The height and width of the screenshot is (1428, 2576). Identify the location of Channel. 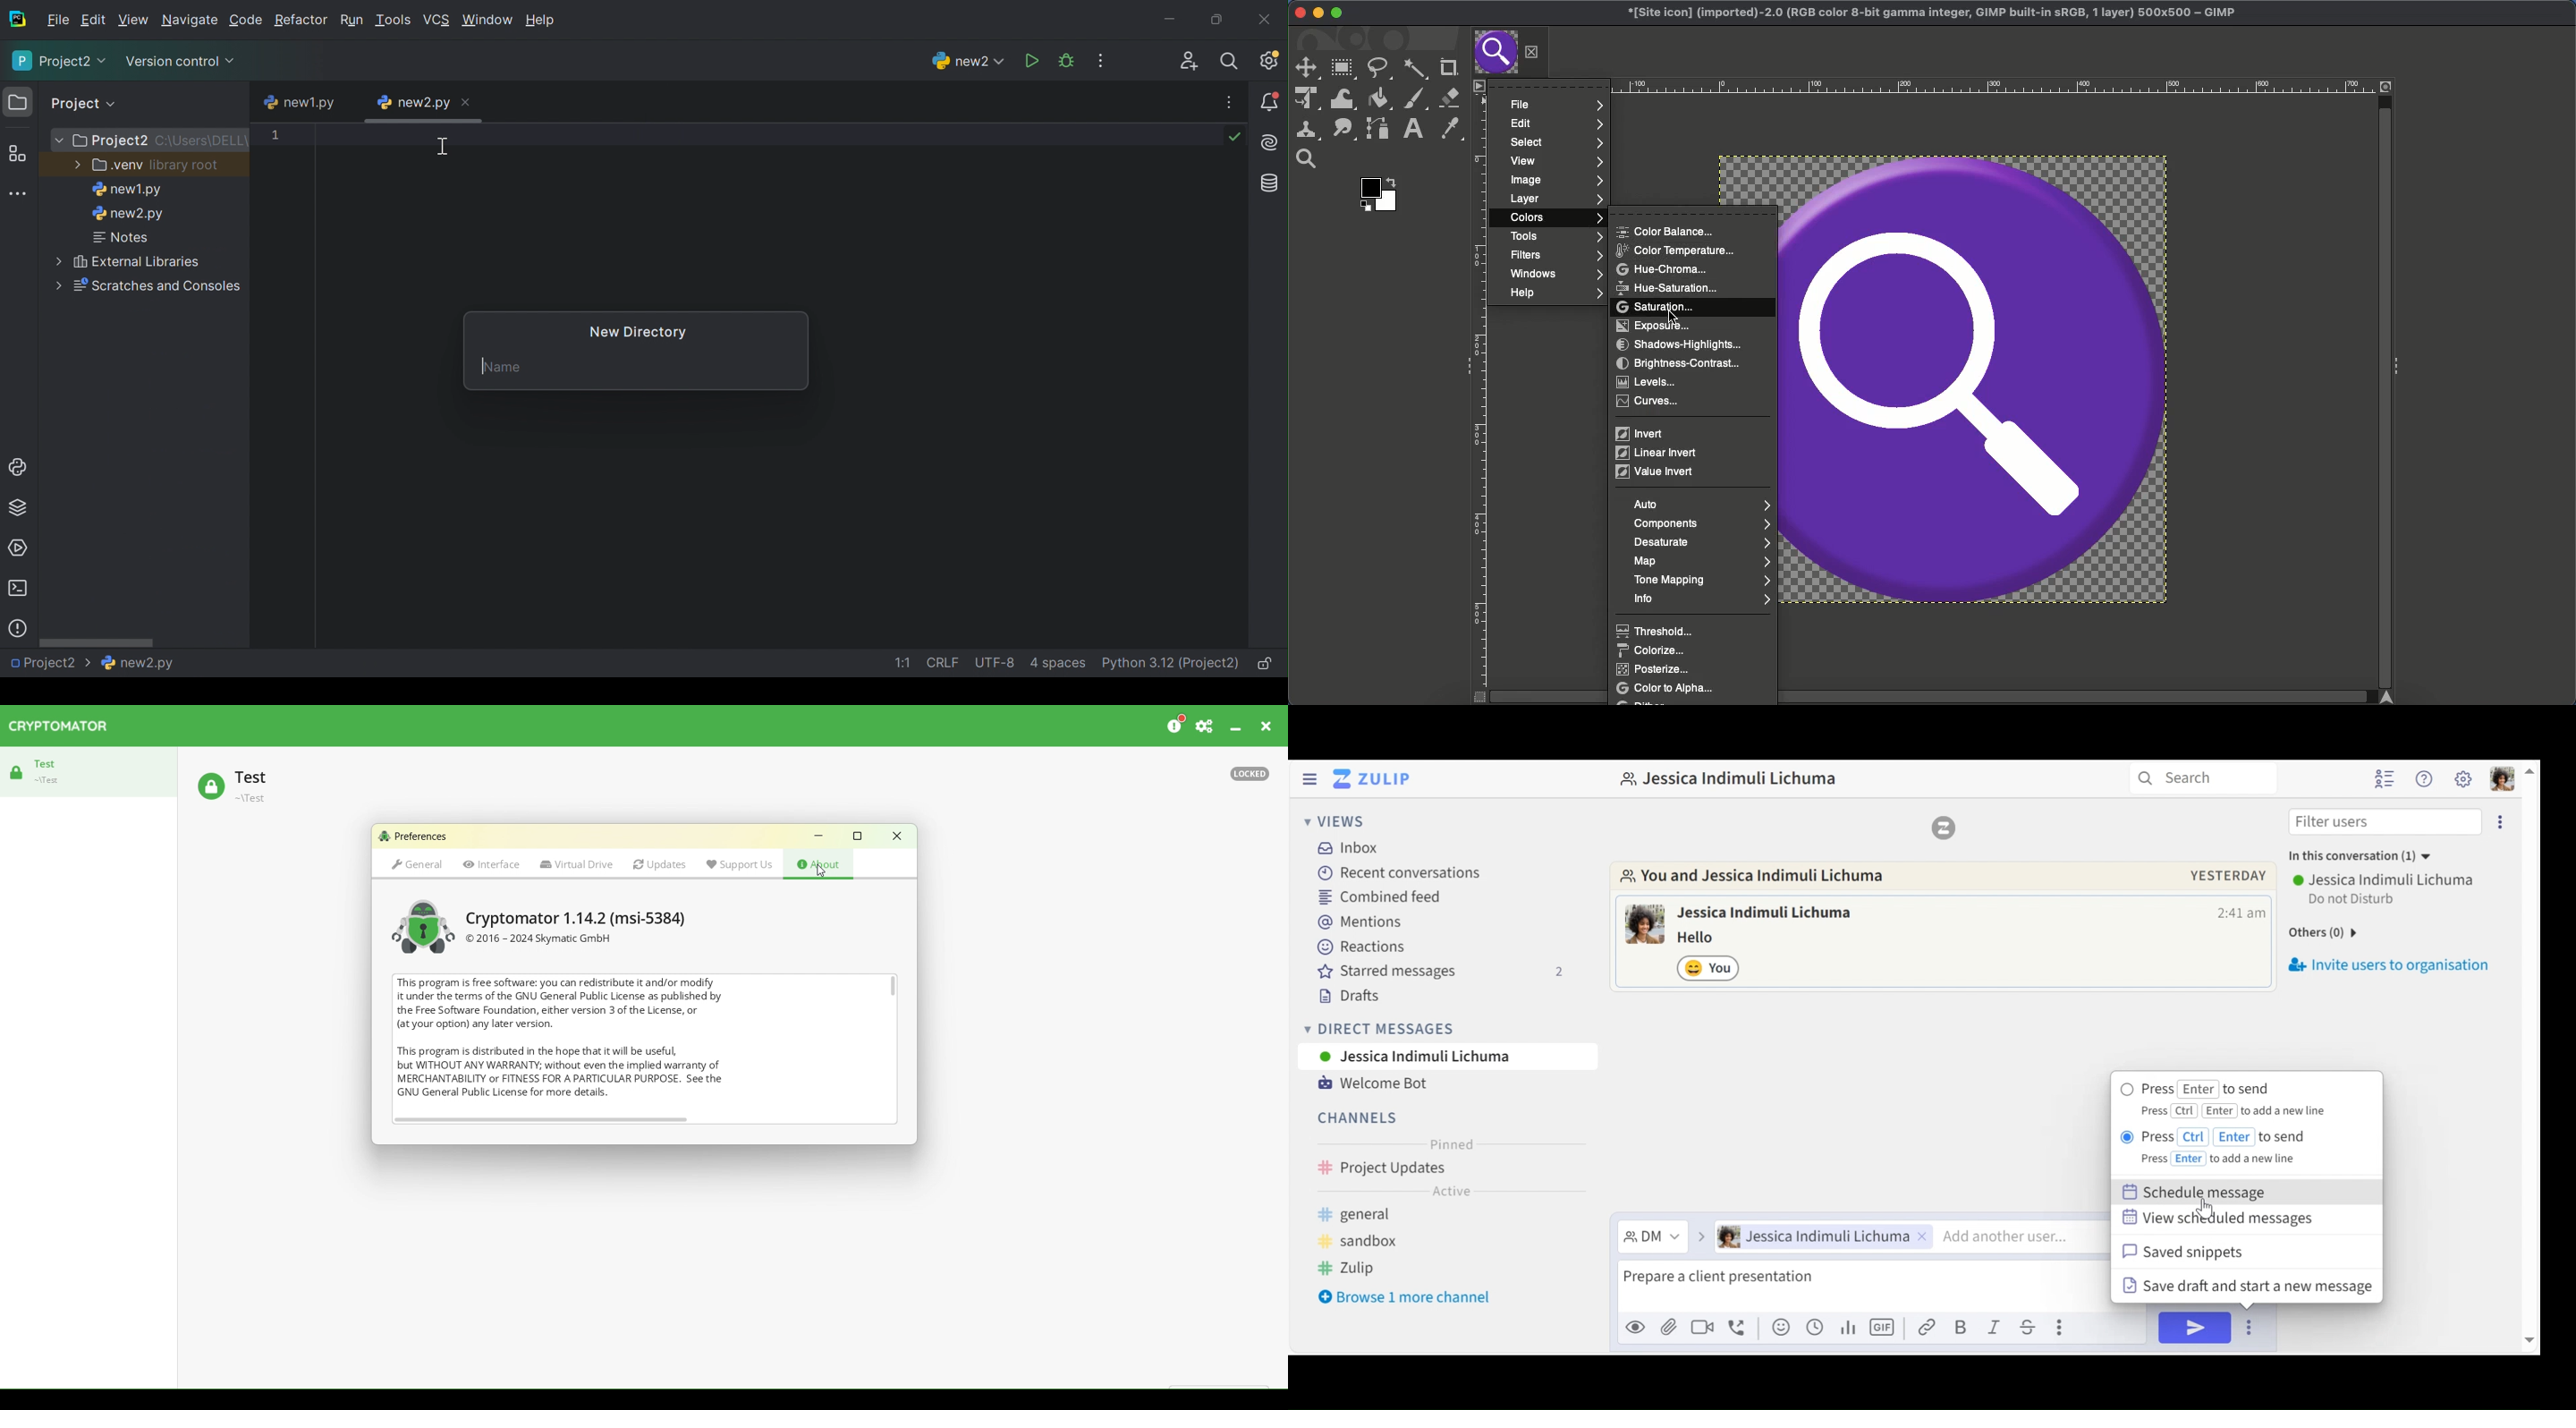
(1359, 1118).